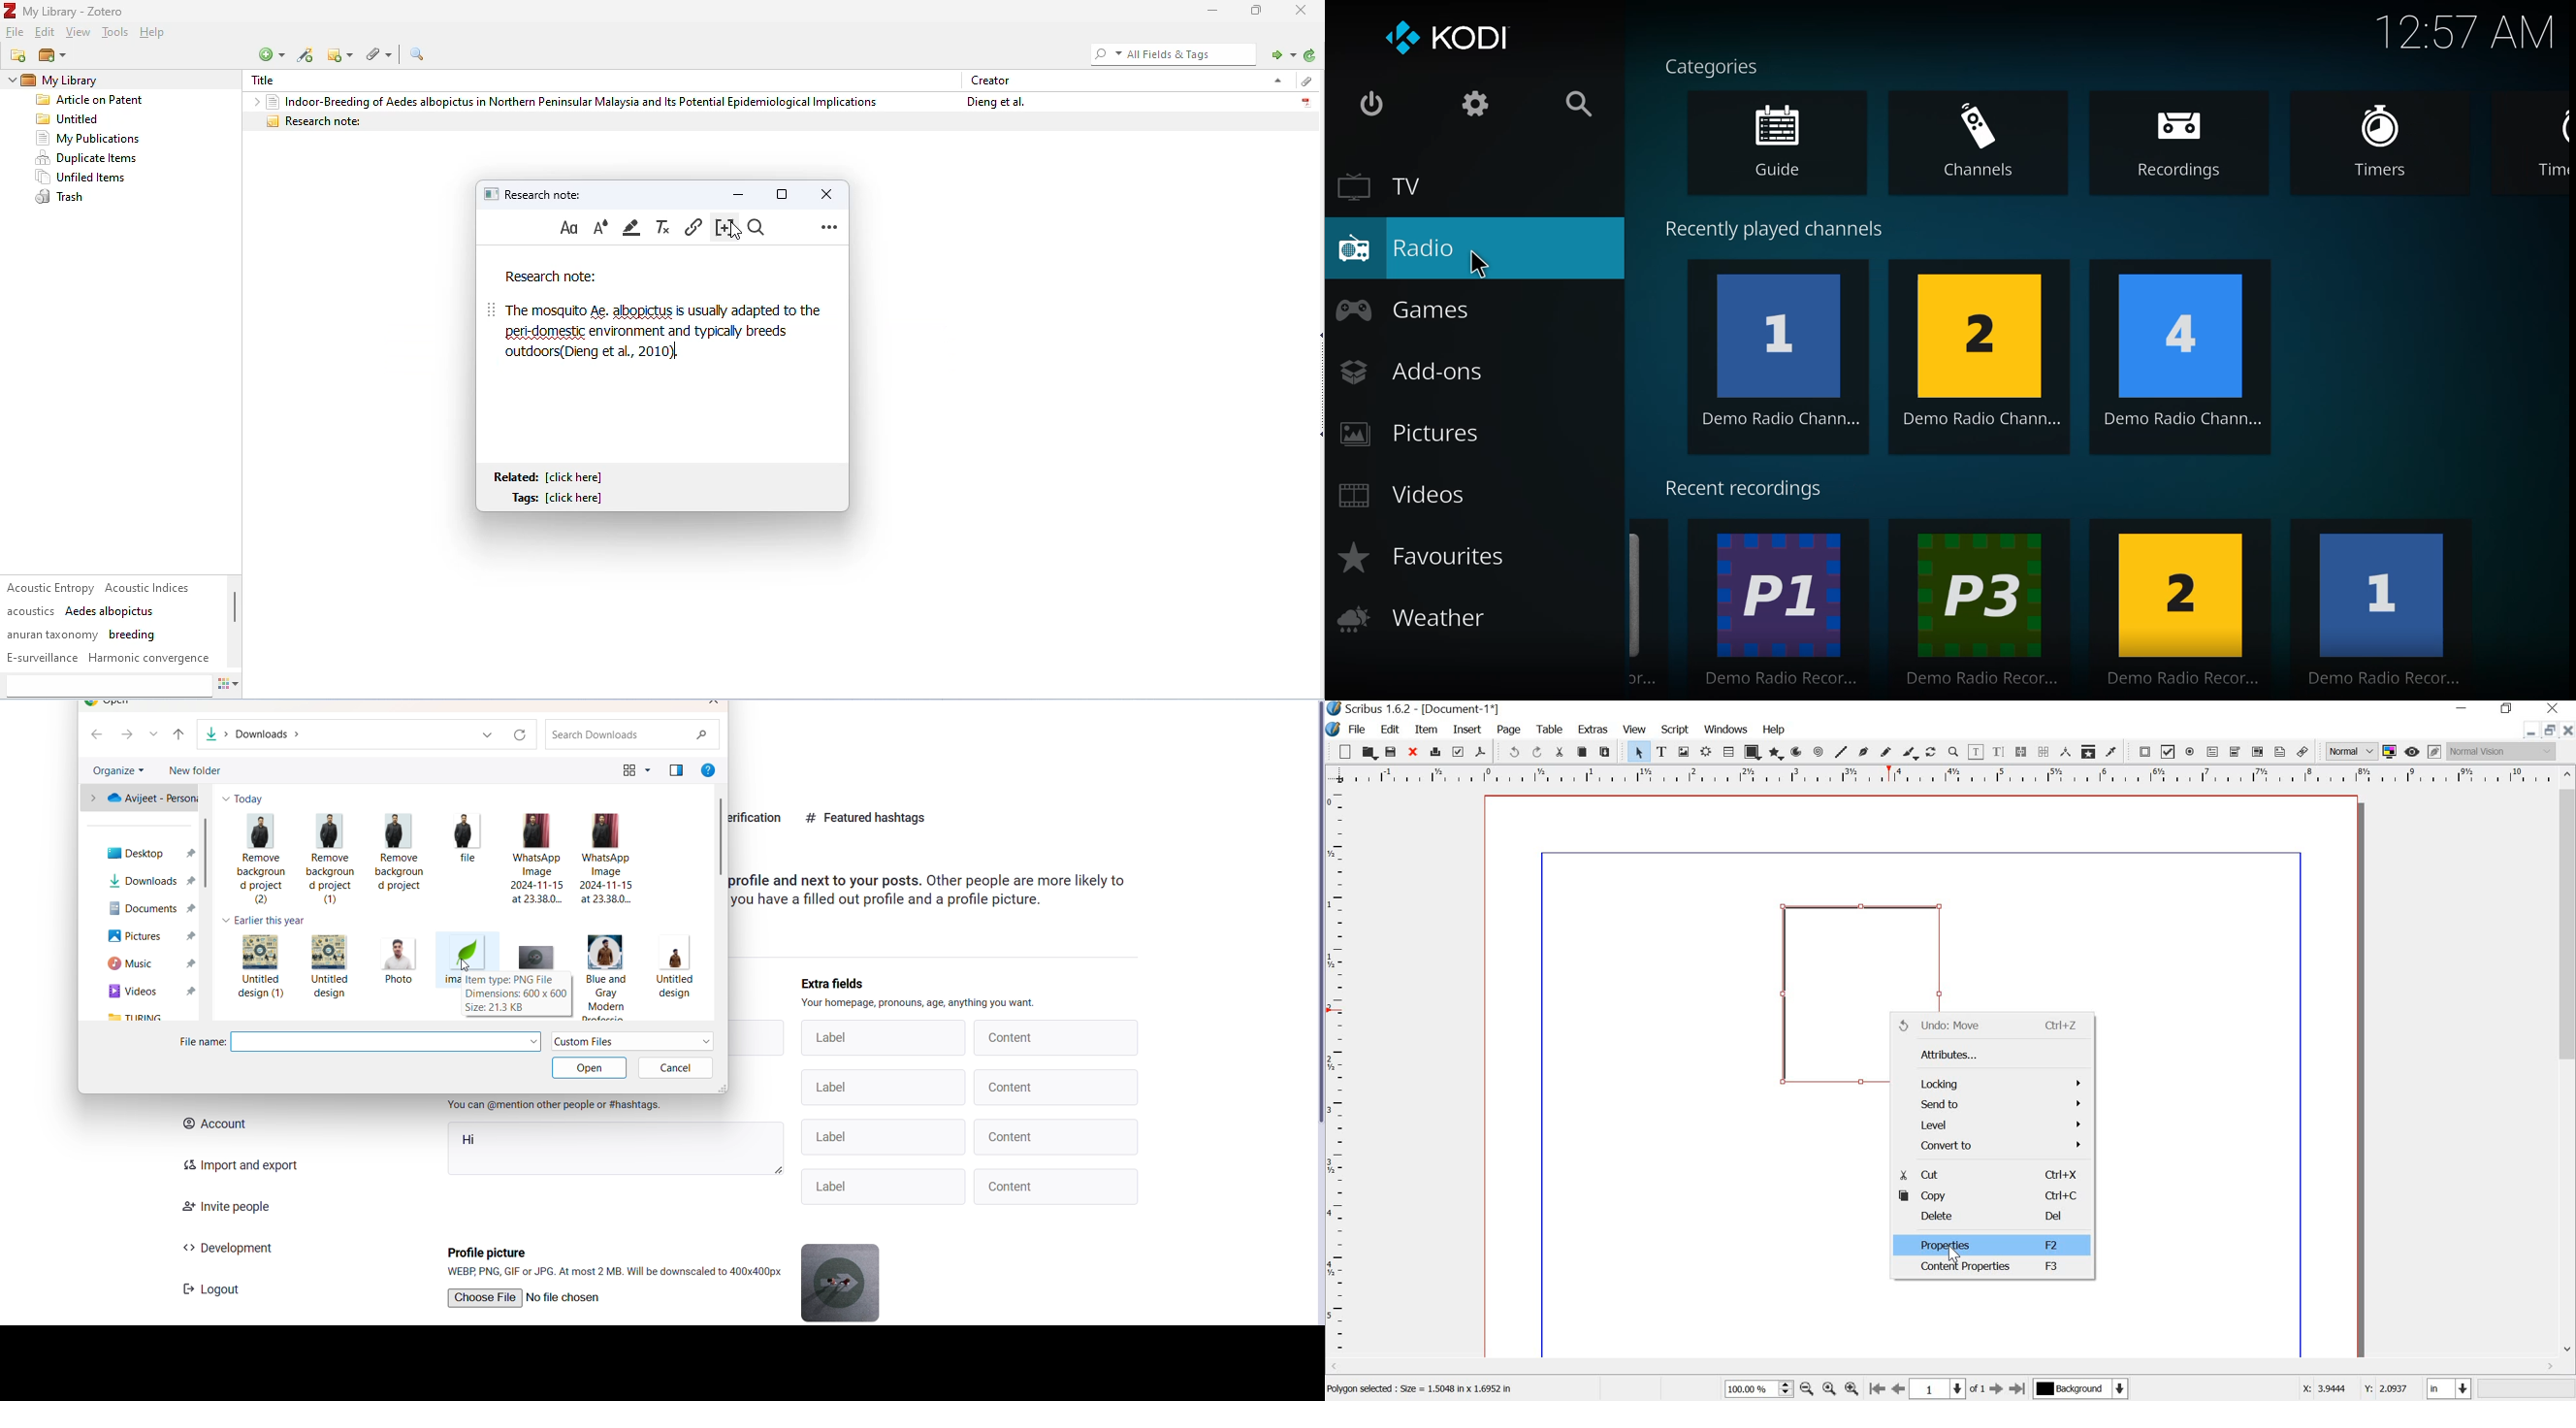  What do you see at coordinates (843, 1282) in the screenshot?
I see `current profile picture` at bounding box center [843, 1282].